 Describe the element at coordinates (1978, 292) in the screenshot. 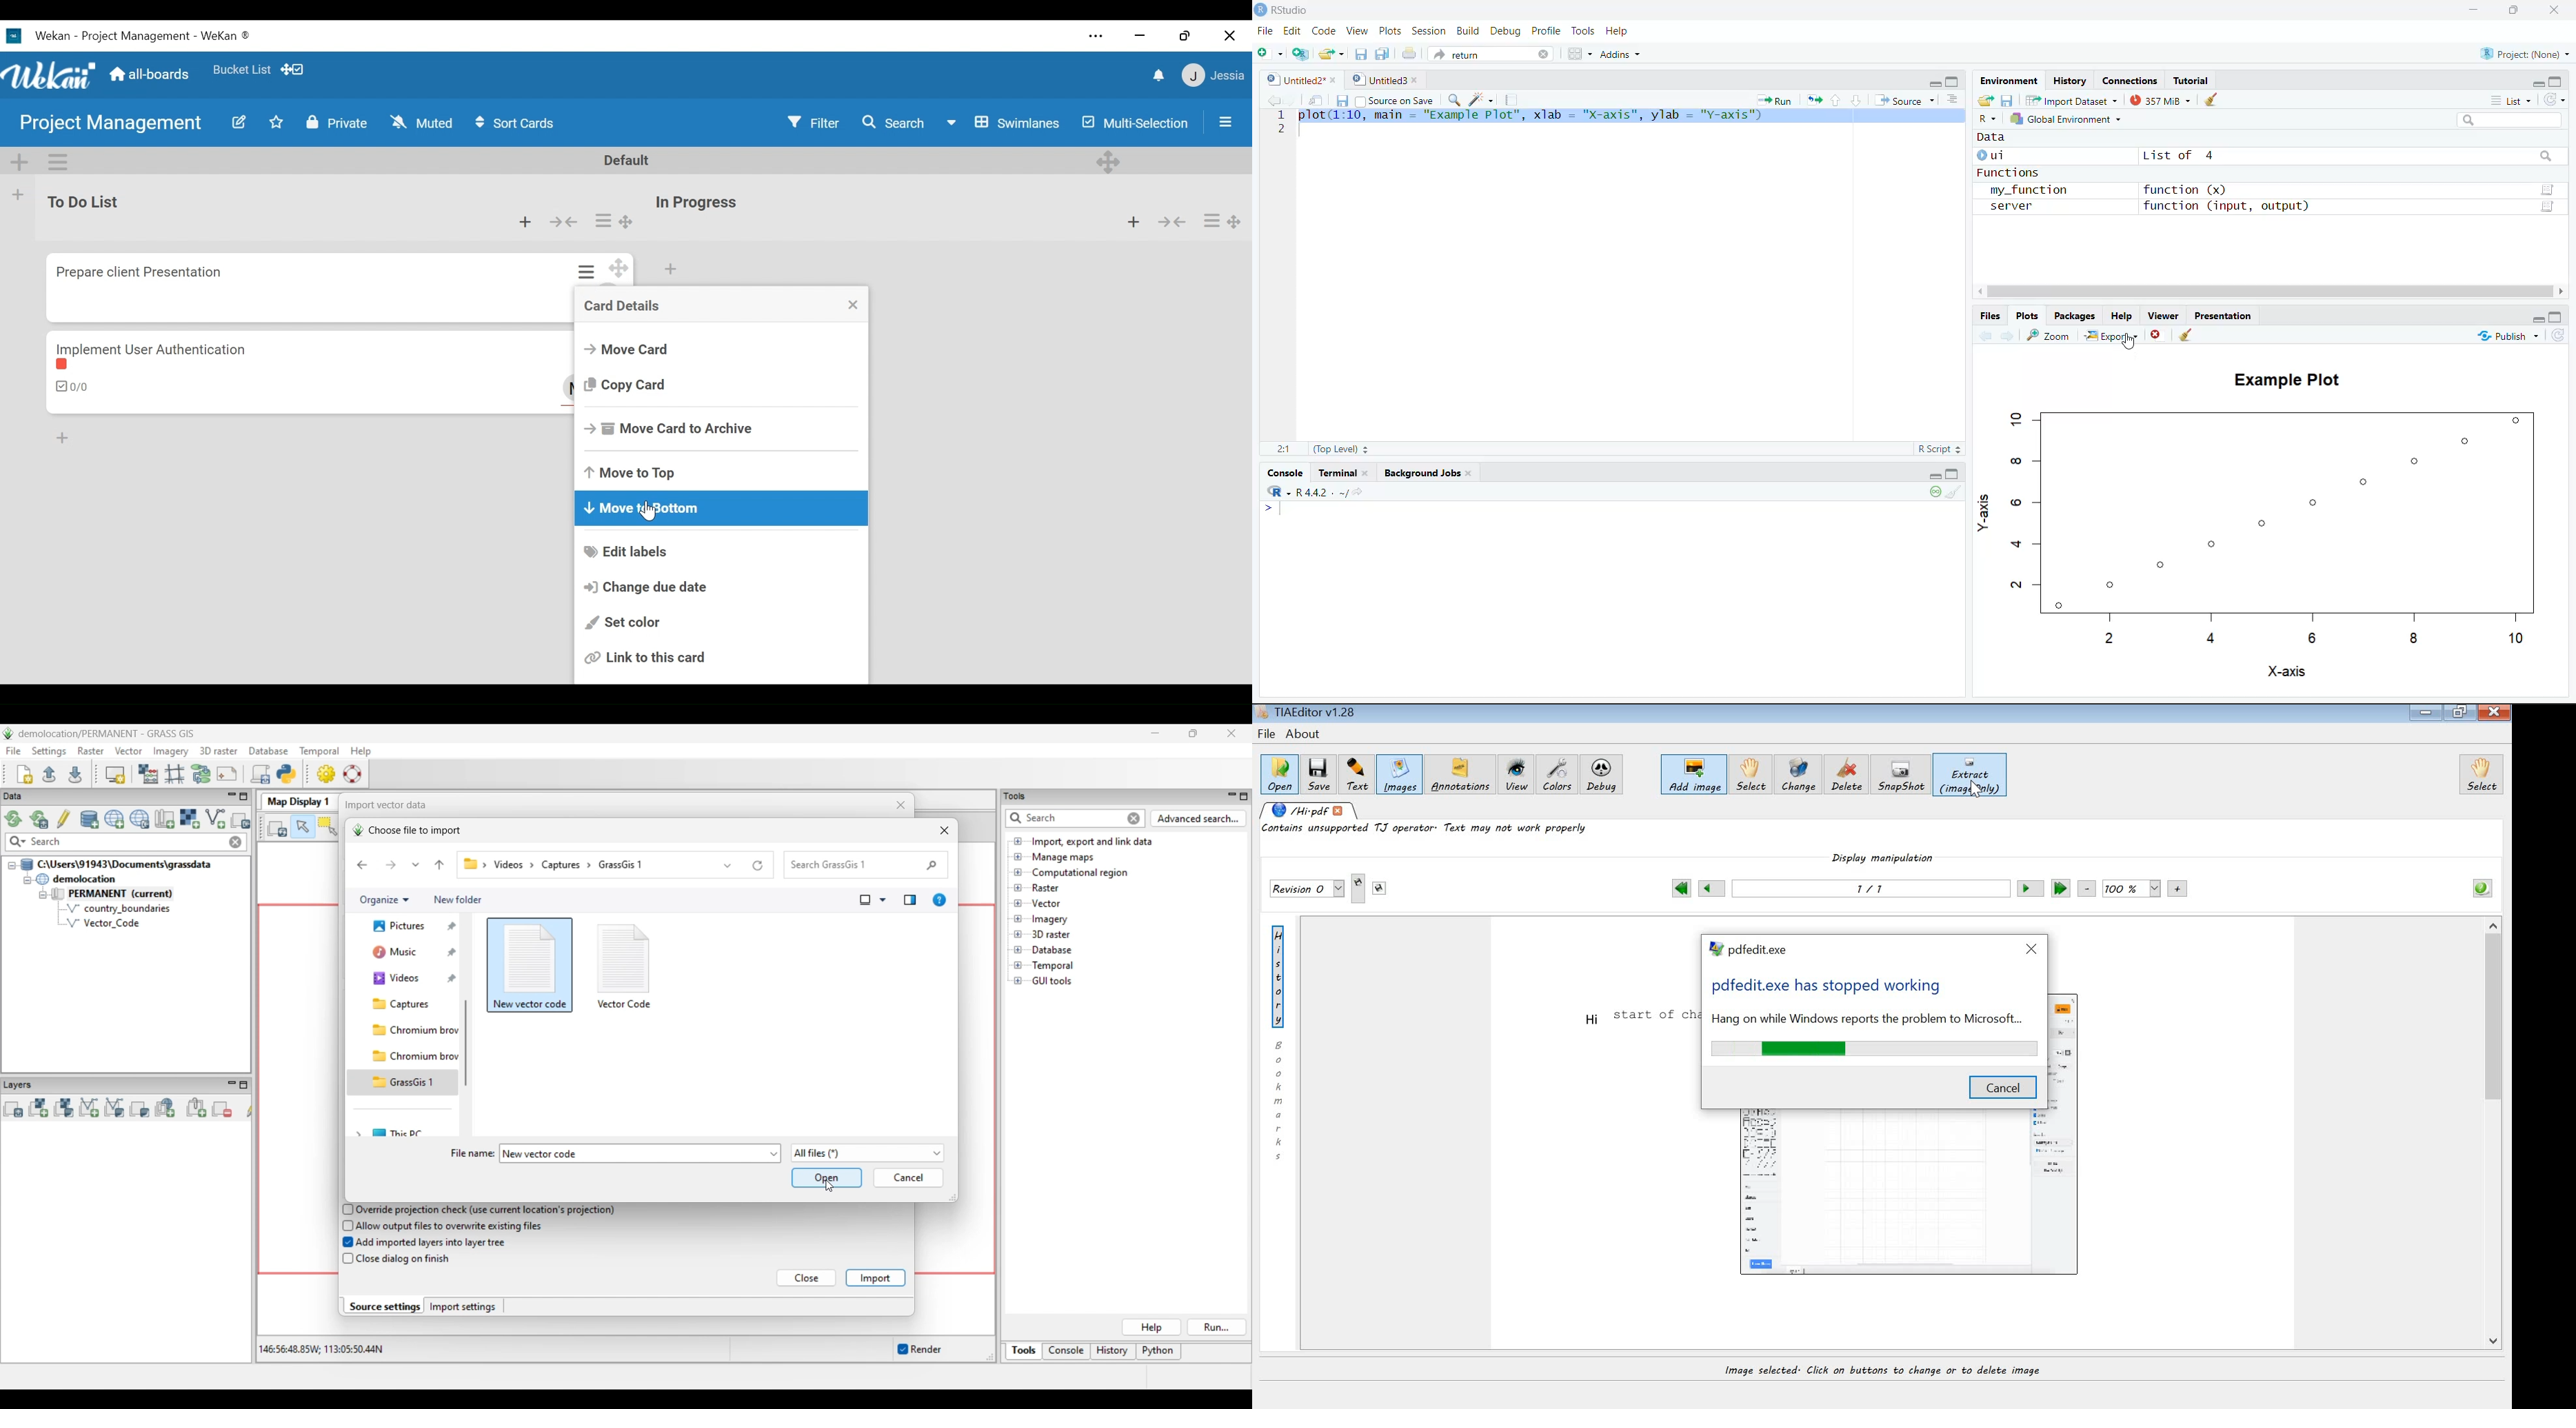

I see `left` at that location.